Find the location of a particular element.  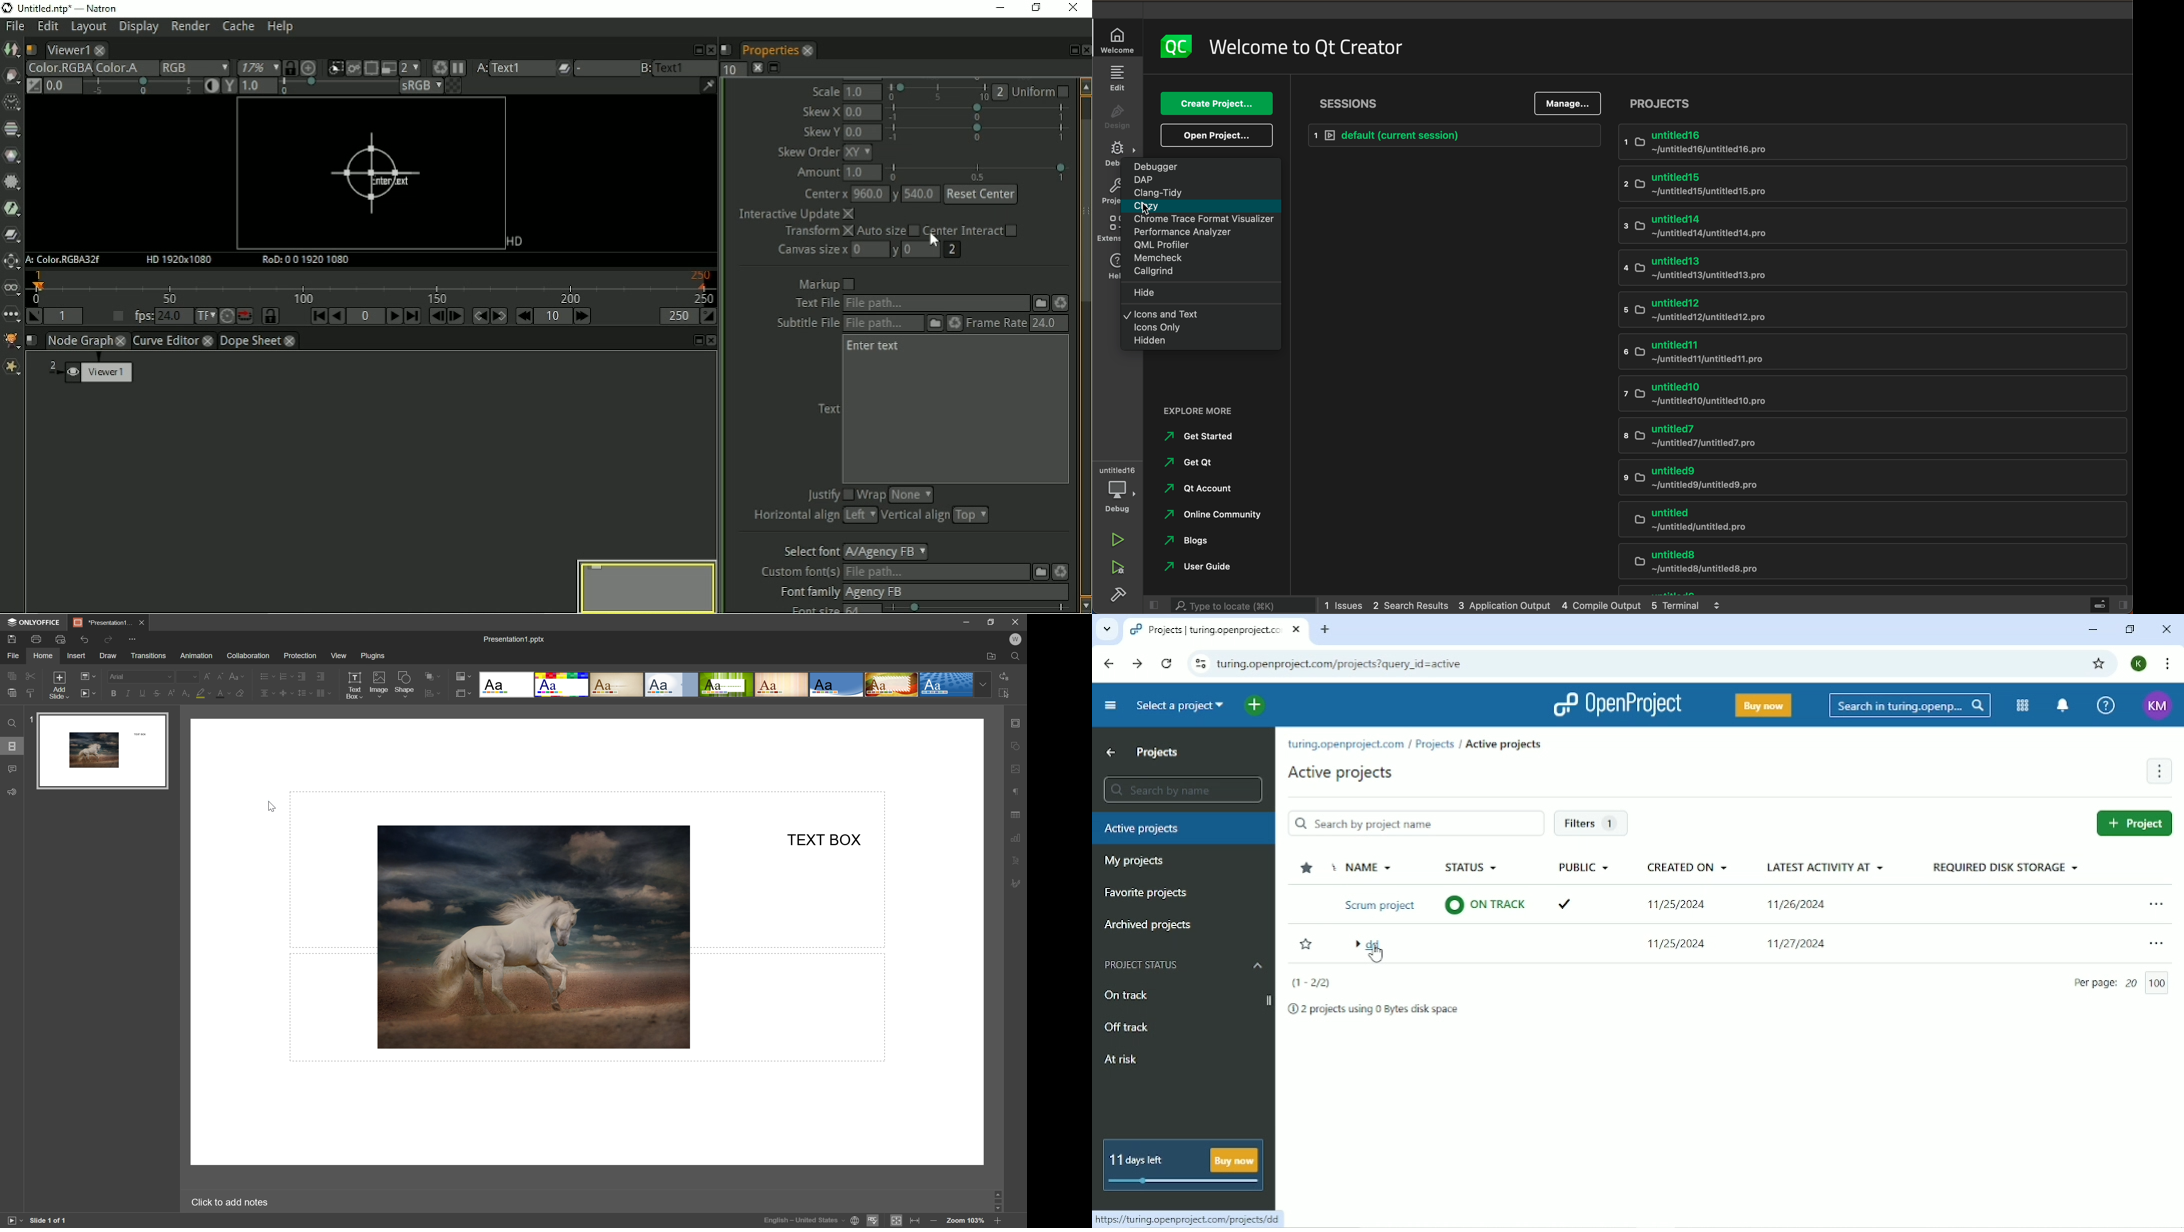

Office is located at coordinates (837, 685).